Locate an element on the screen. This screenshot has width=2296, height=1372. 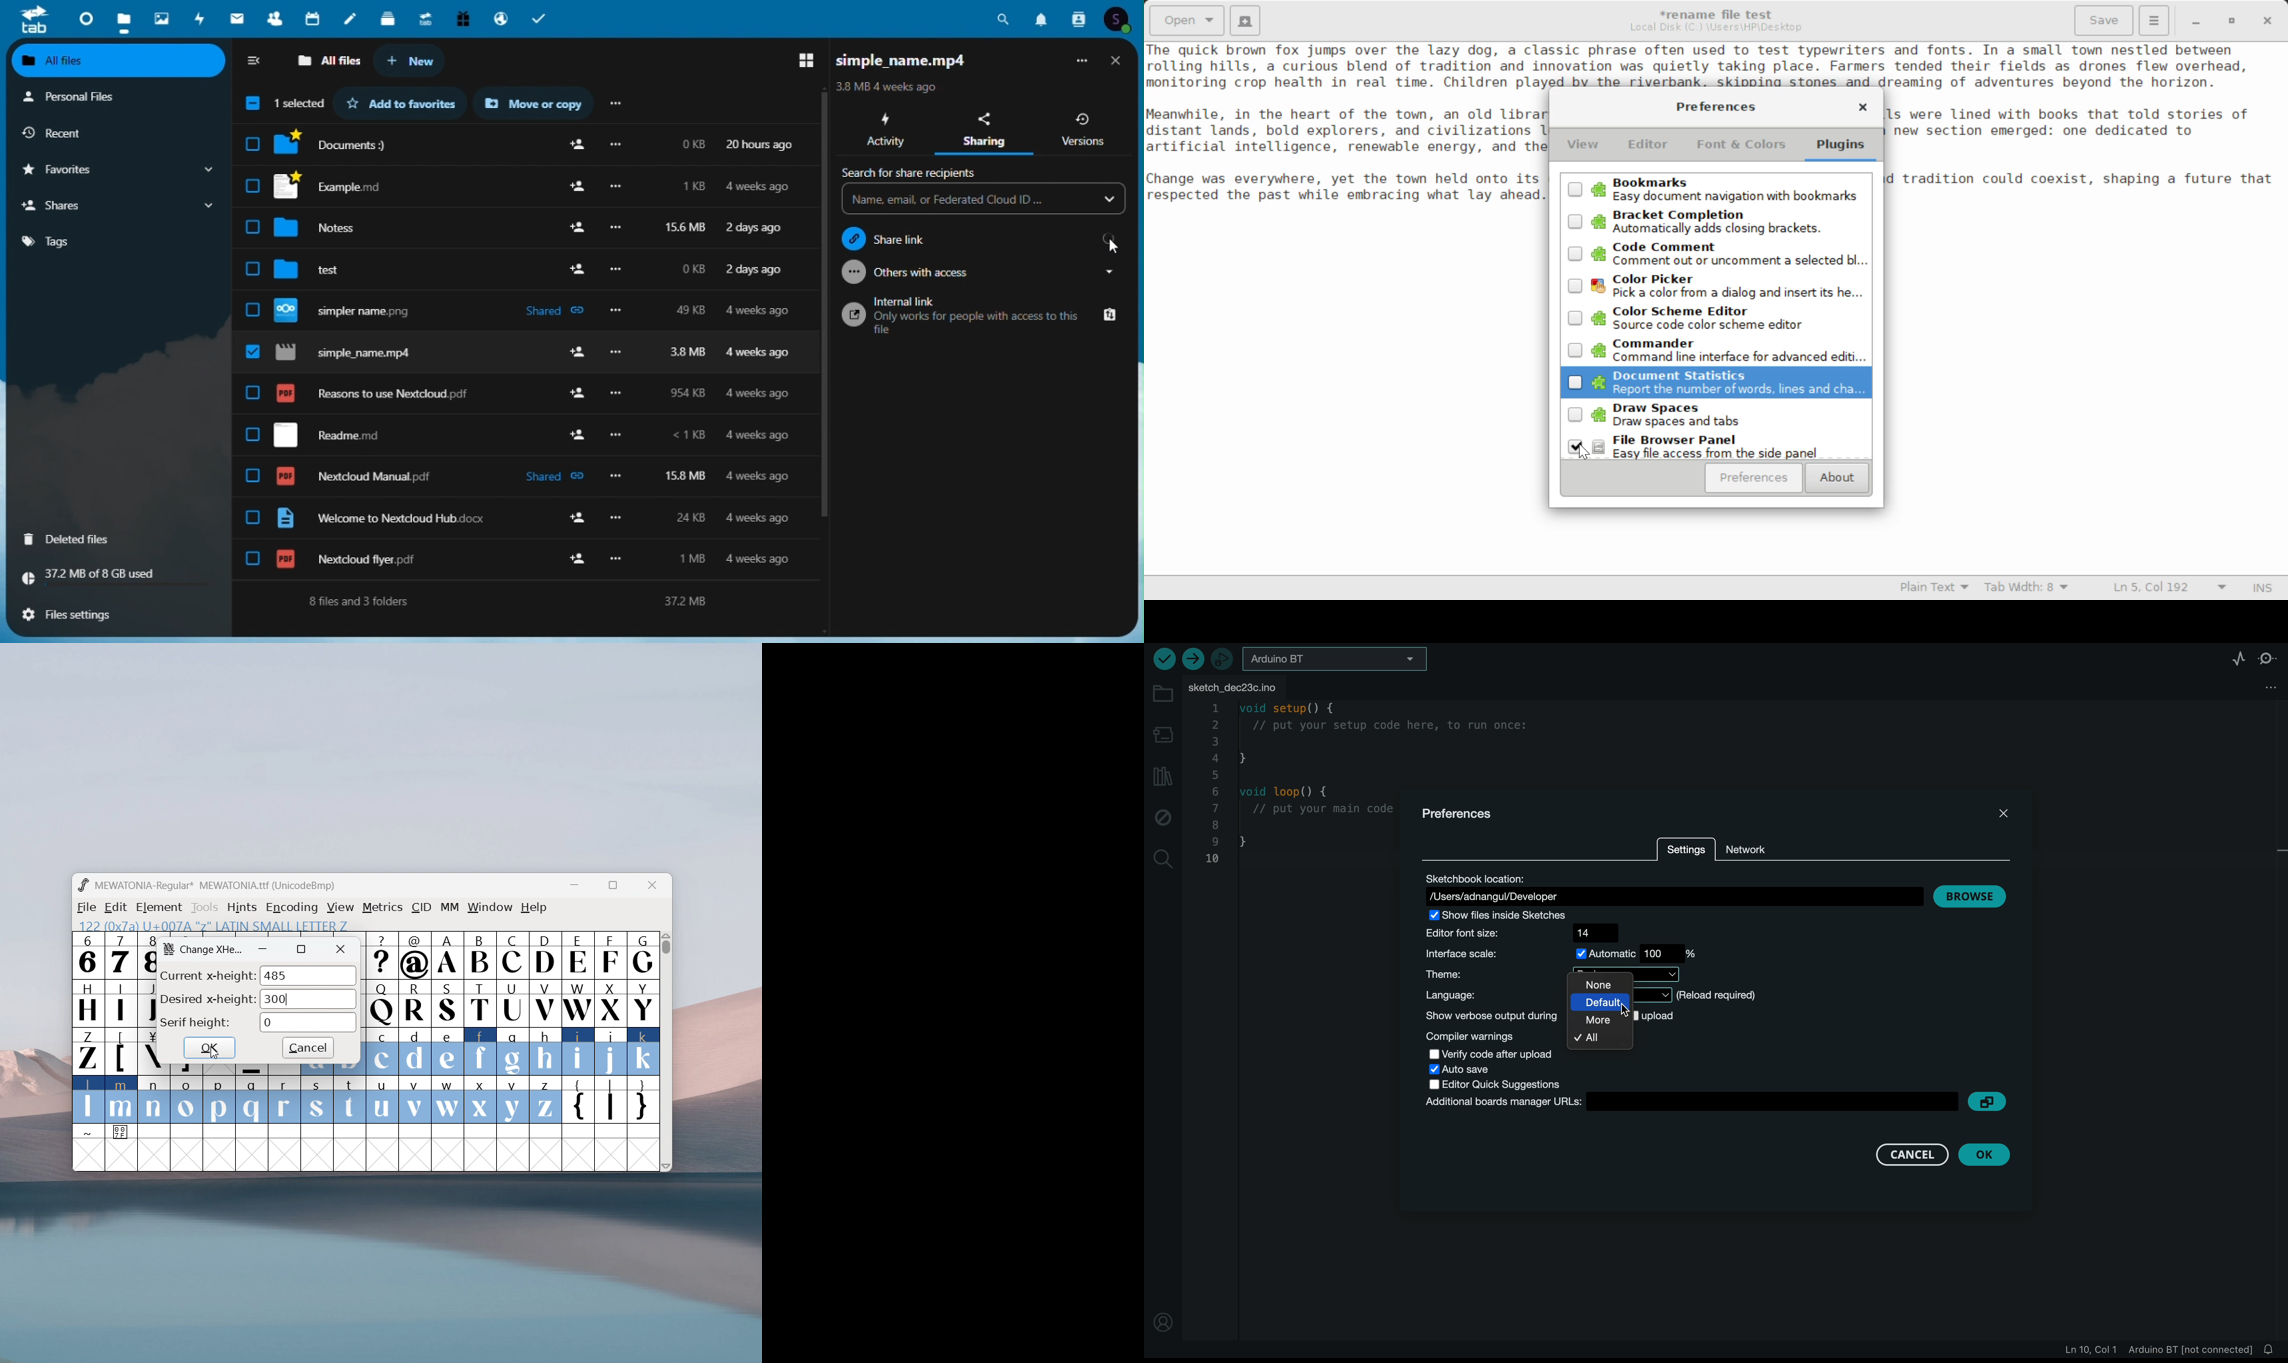
} is located at coordinates (645, 1101).